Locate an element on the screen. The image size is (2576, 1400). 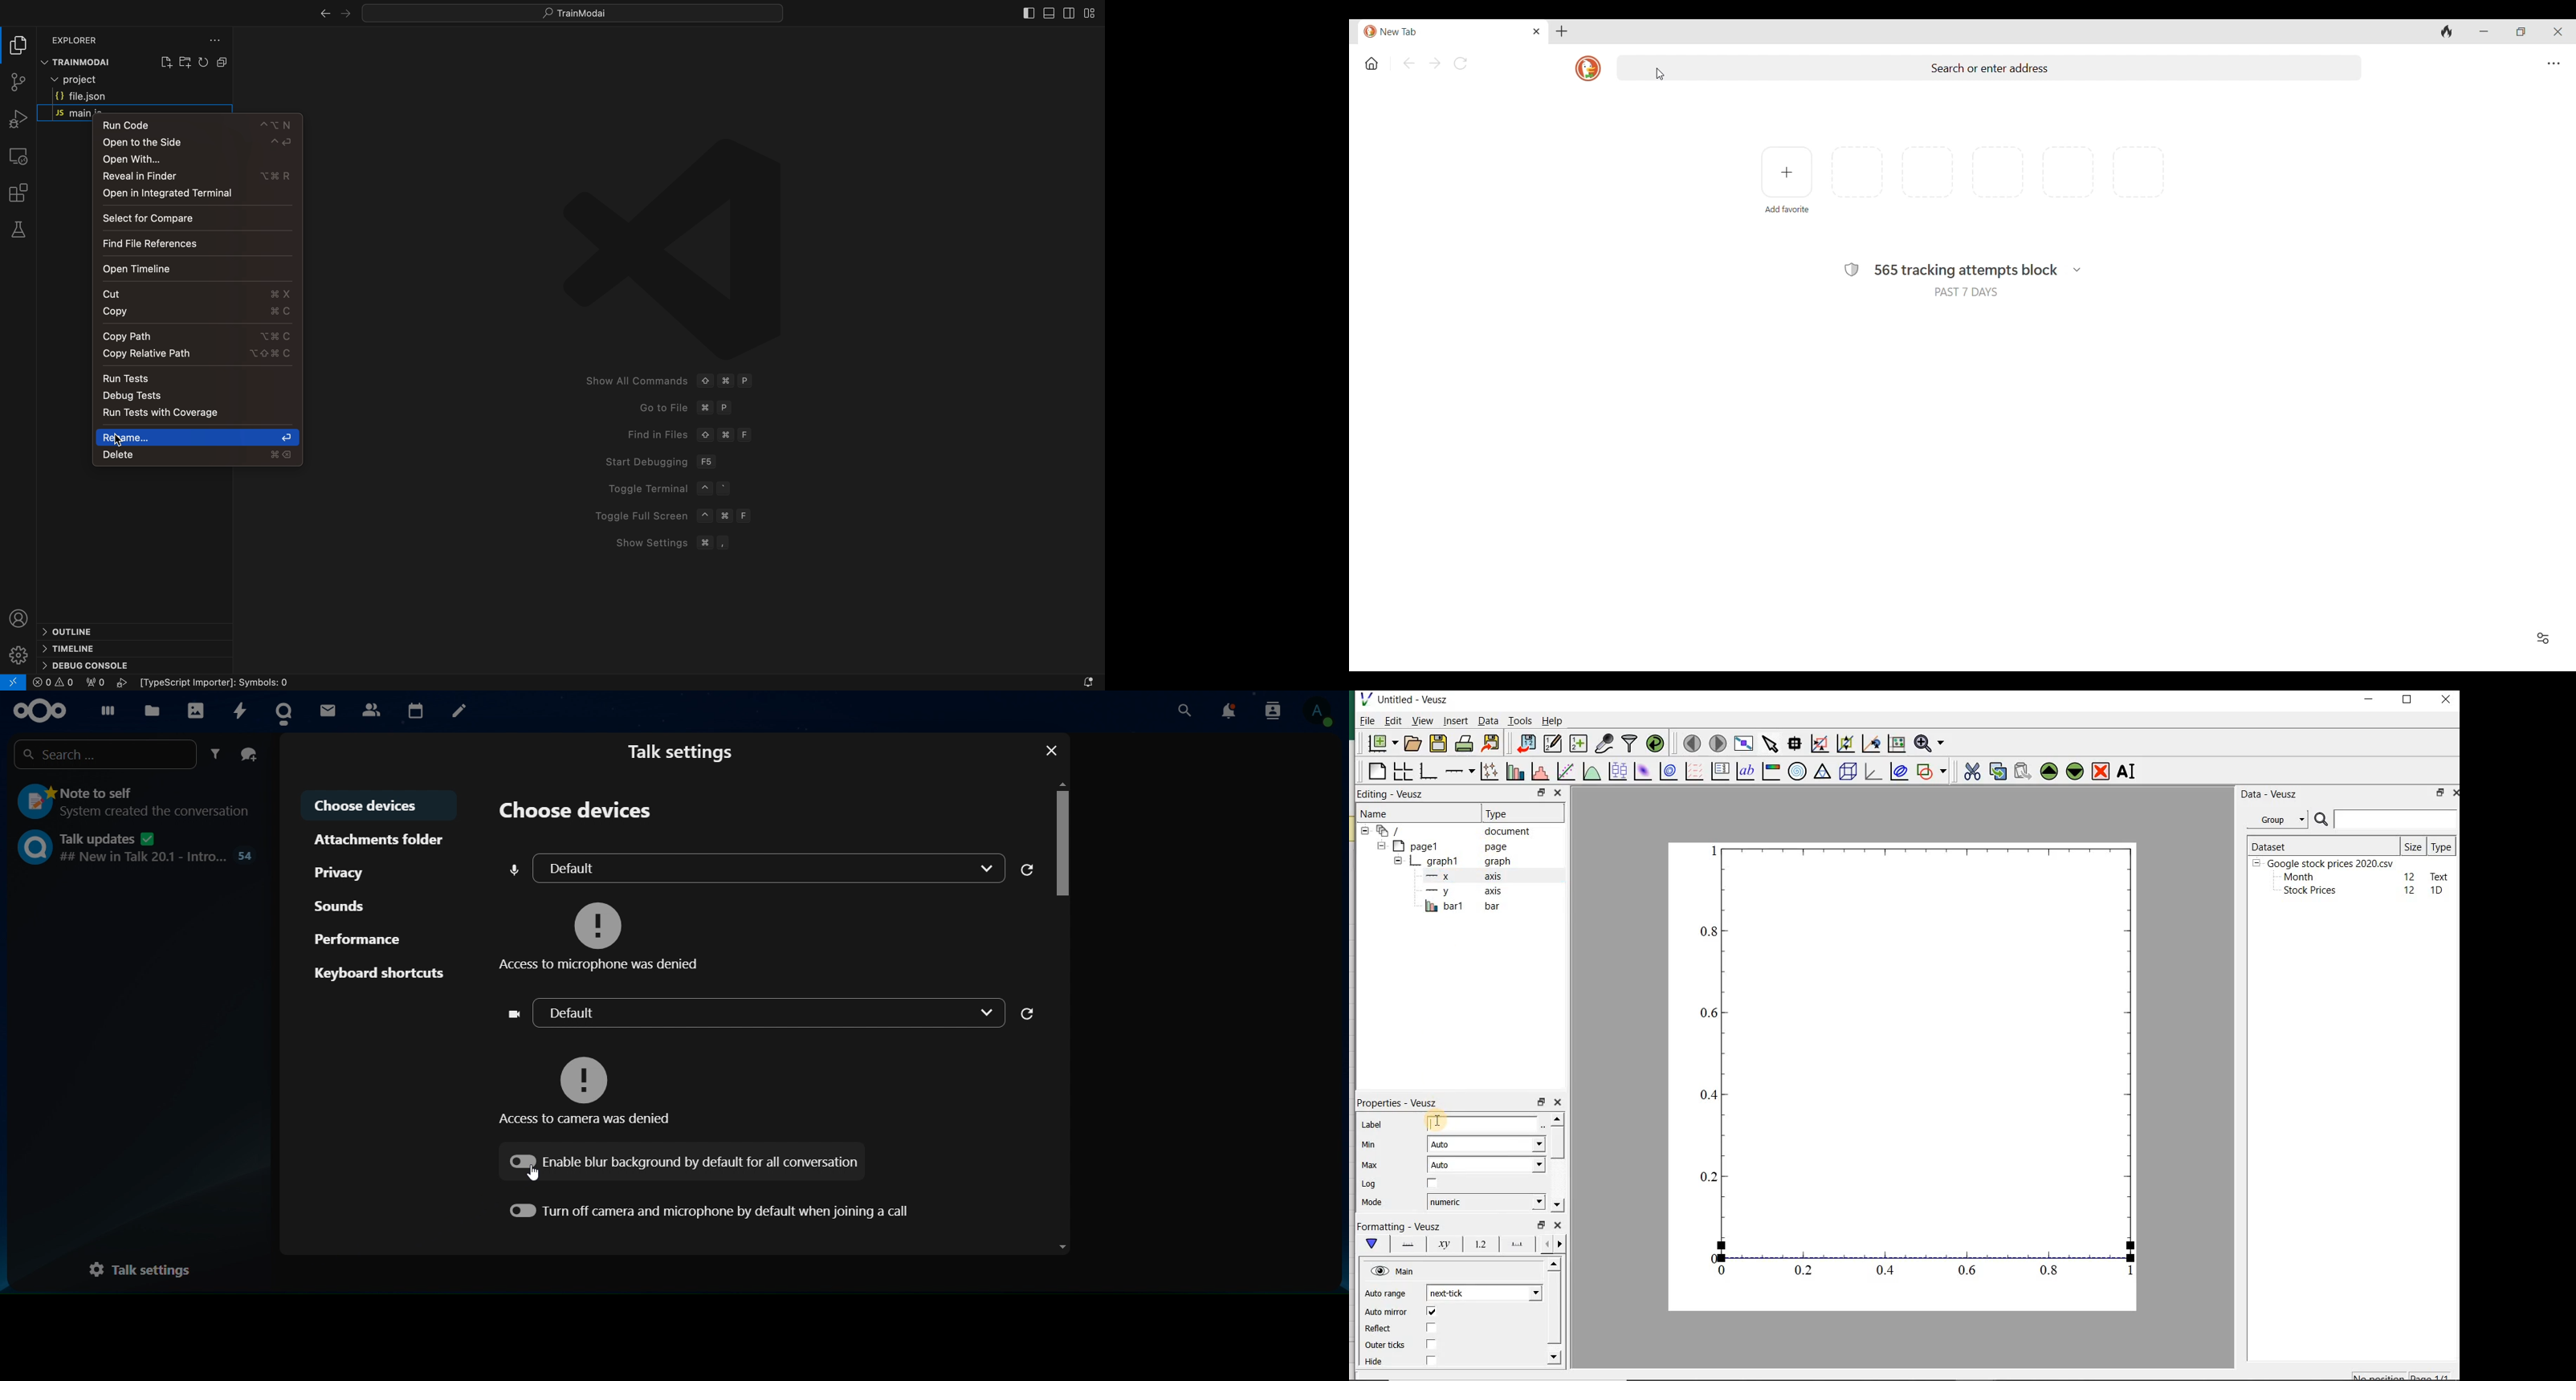
photos is located at coordinates (198, 708).